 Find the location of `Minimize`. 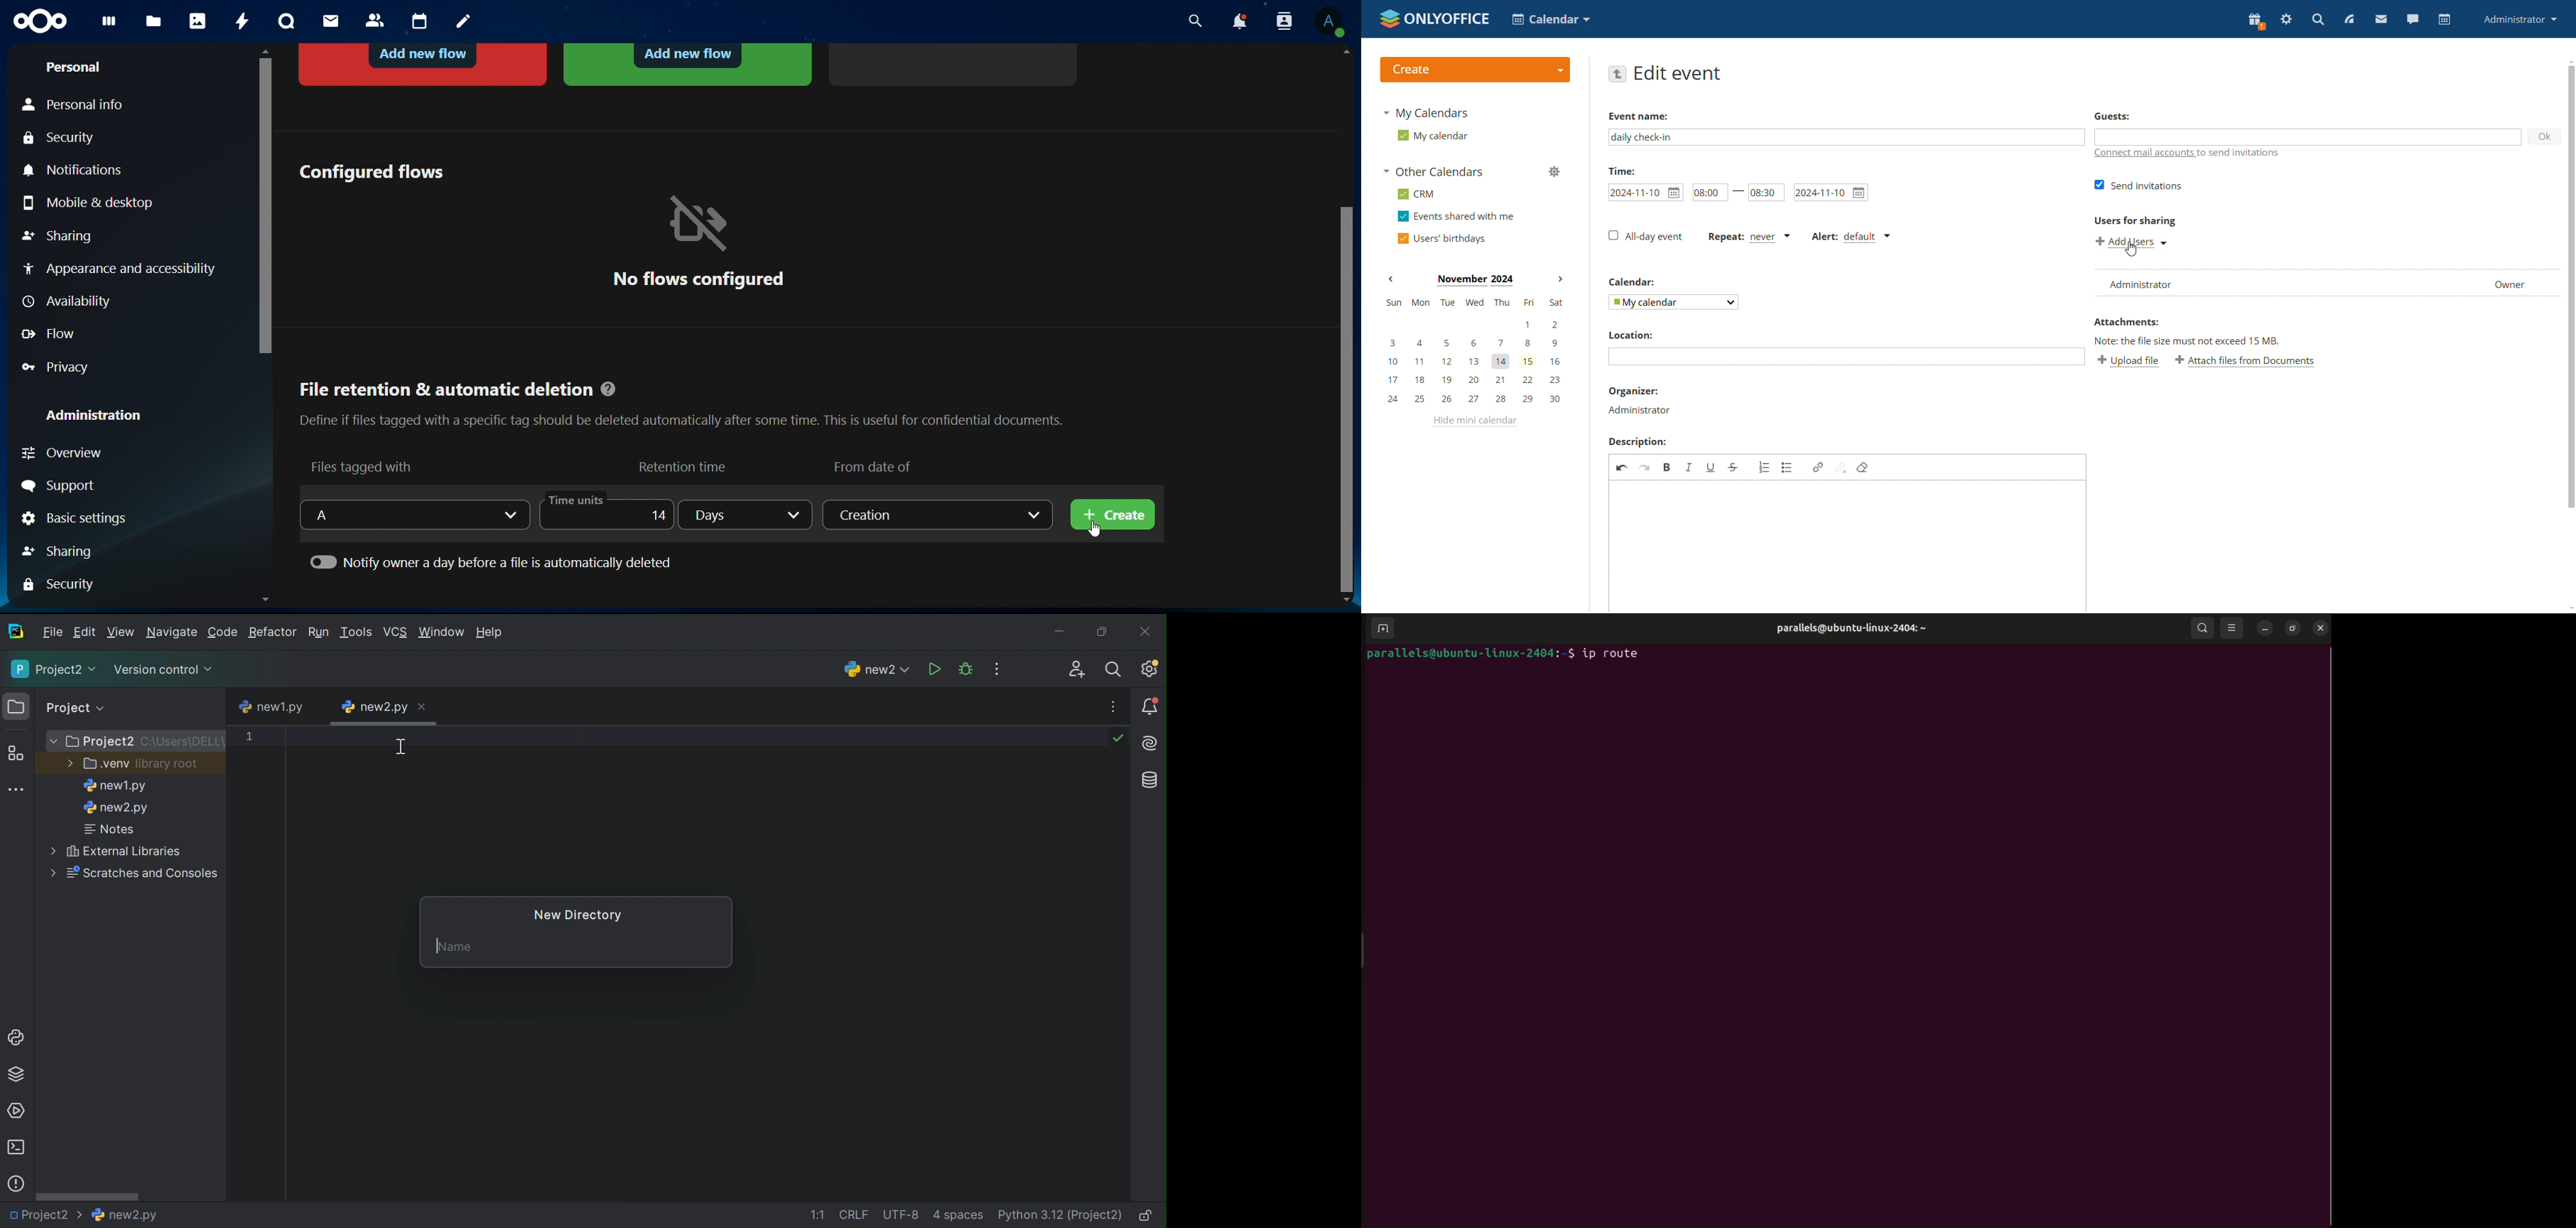

Minimize is located at coordinates (1060, 628).